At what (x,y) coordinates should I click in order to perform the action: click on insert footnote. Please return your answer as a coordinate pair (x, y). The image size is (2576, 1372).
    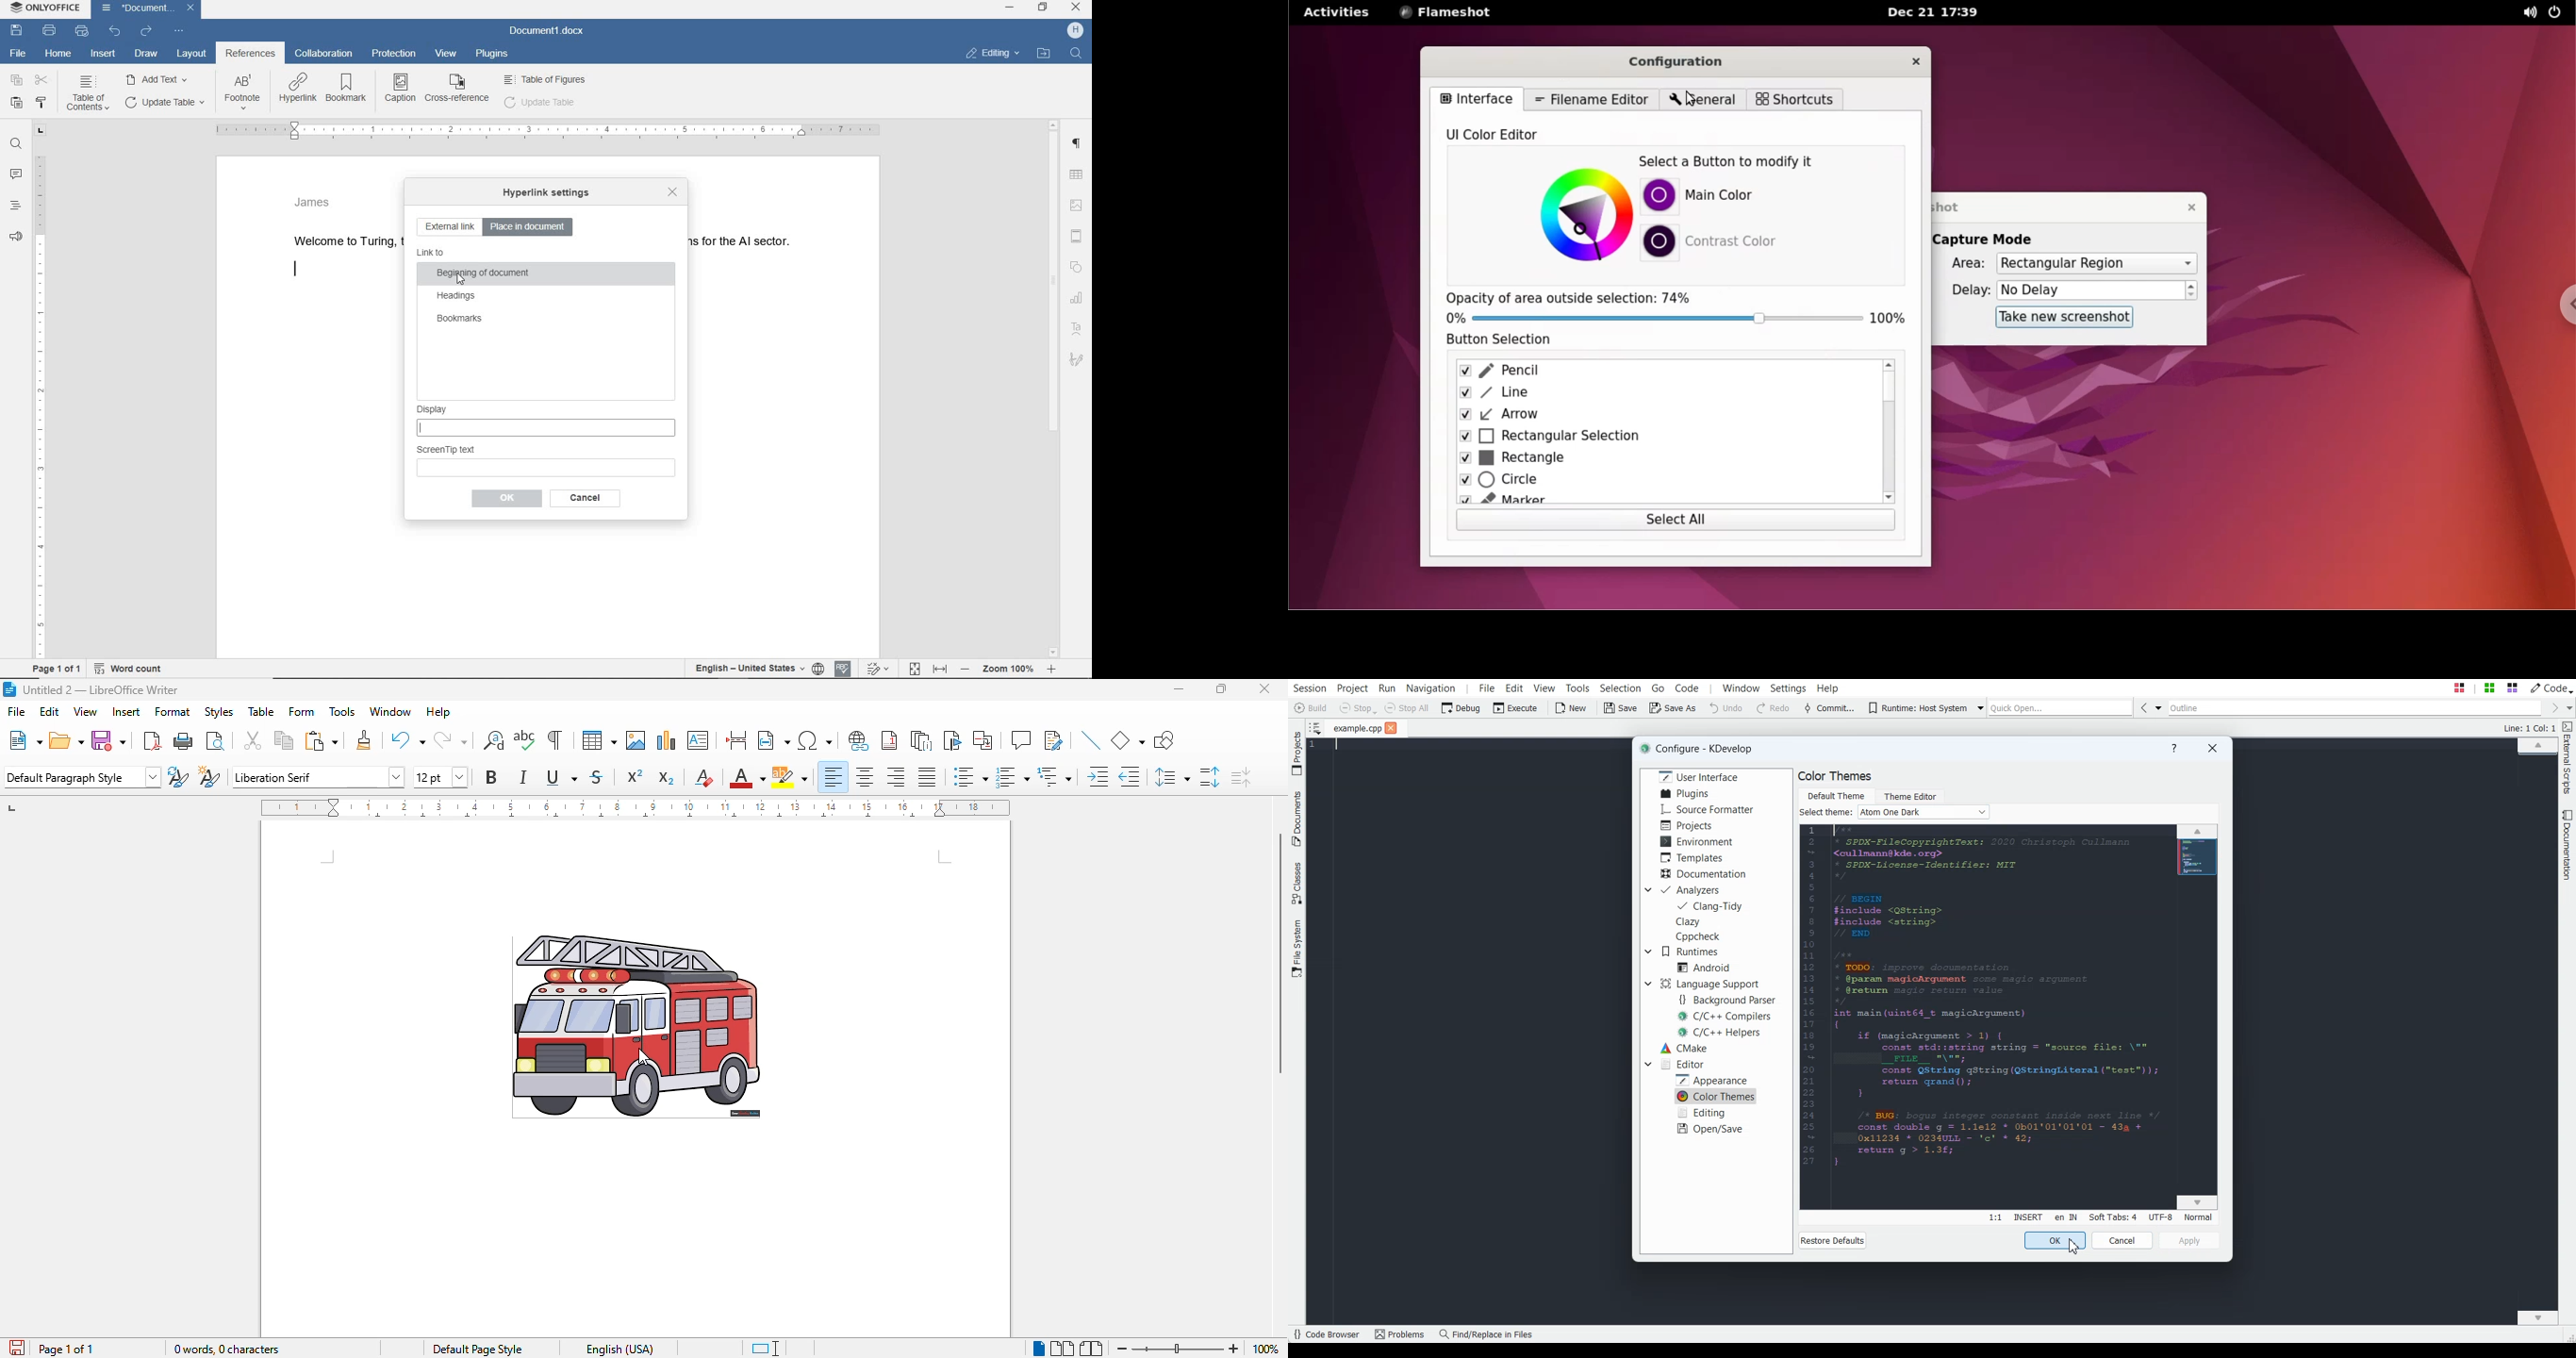
    Looking at the image, I should click on (889, 740).